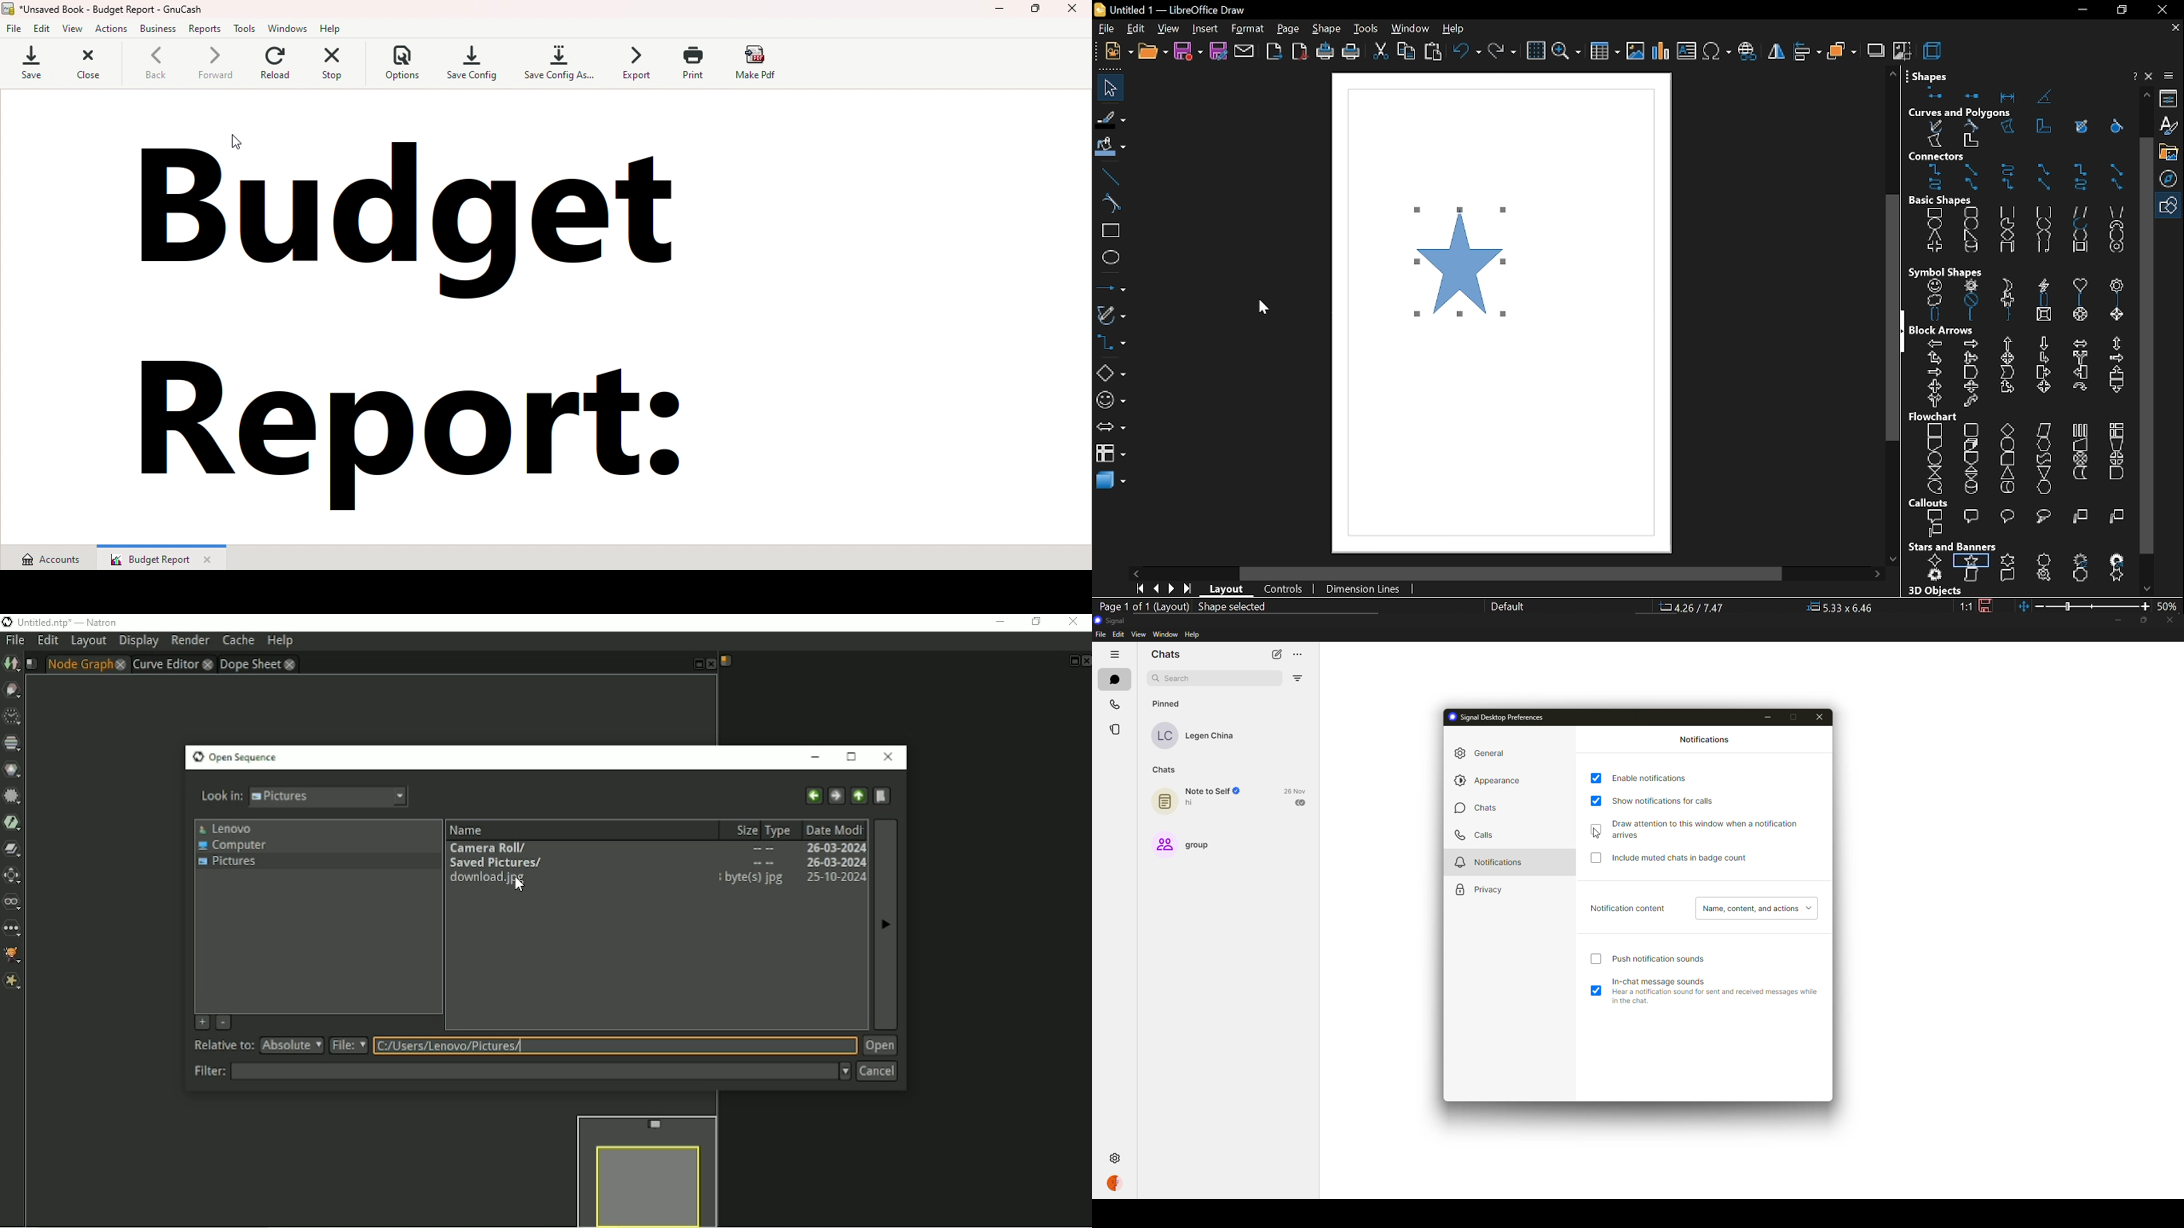 The image size is (2184, 1232). What do you see at coordinates (1662, 51) in the screenshot?
I see `insert chart` at bounding box center [1662, 51].